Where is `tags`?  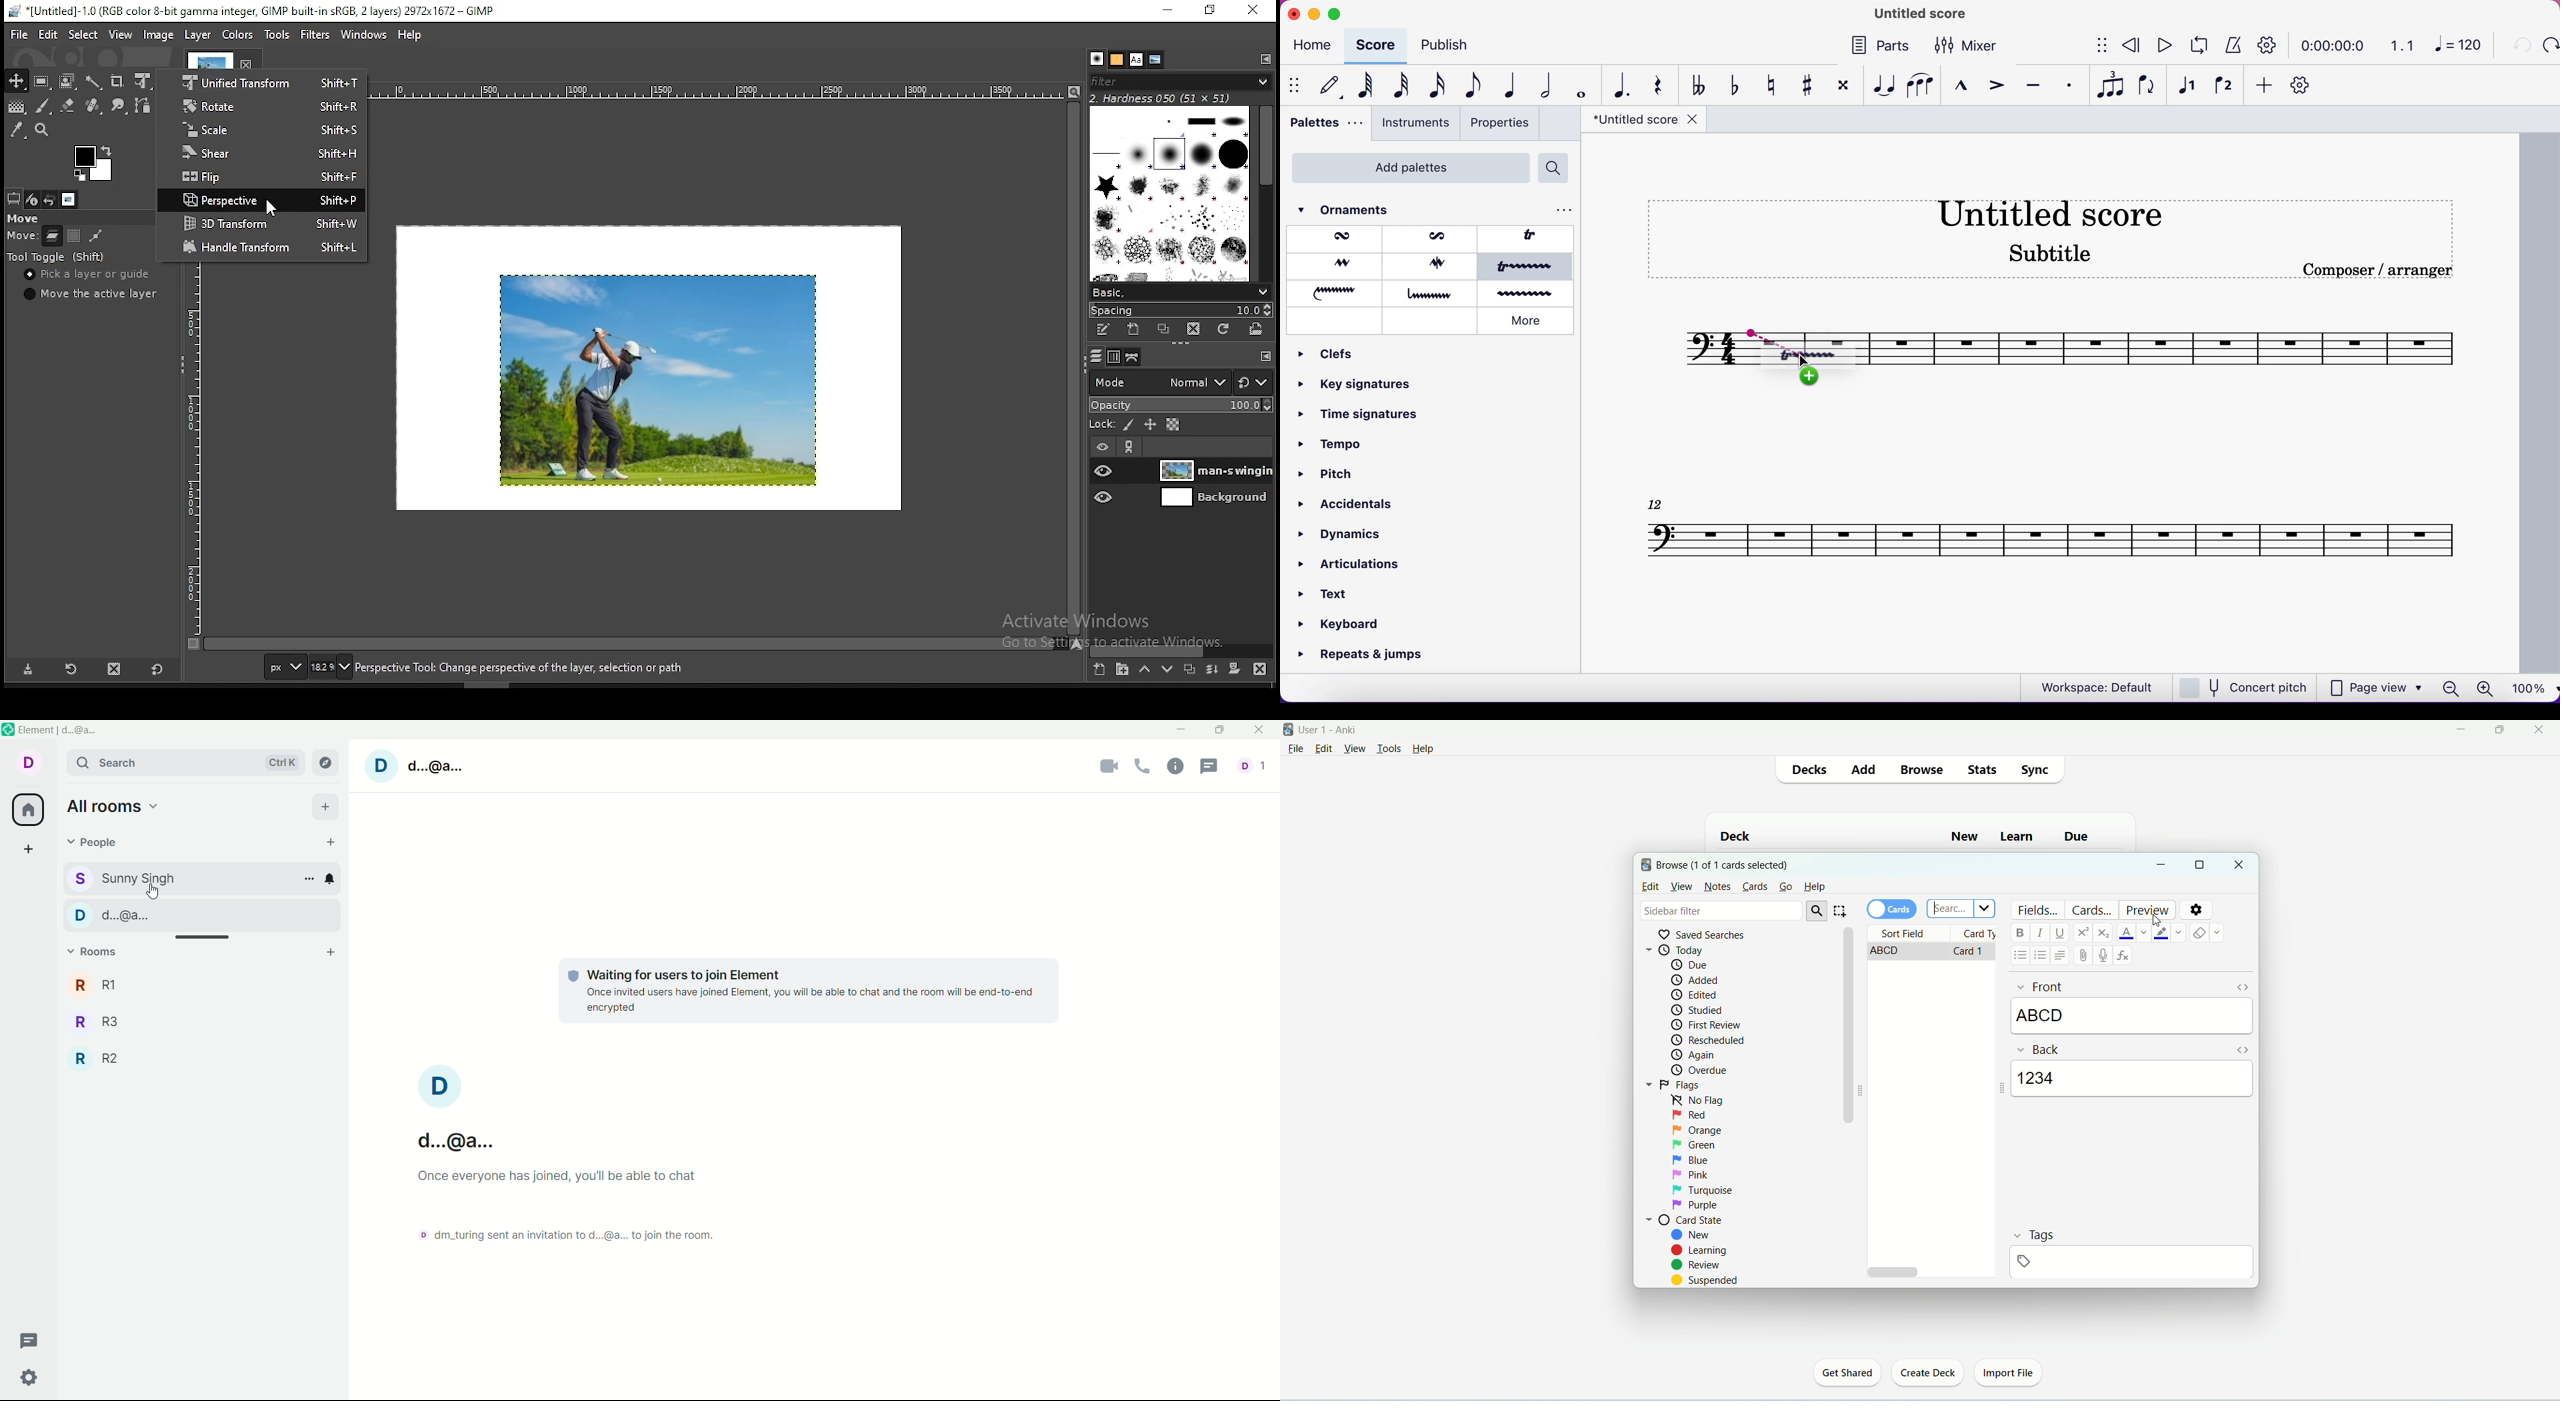
tags is located at coordinates (2033, 1233).